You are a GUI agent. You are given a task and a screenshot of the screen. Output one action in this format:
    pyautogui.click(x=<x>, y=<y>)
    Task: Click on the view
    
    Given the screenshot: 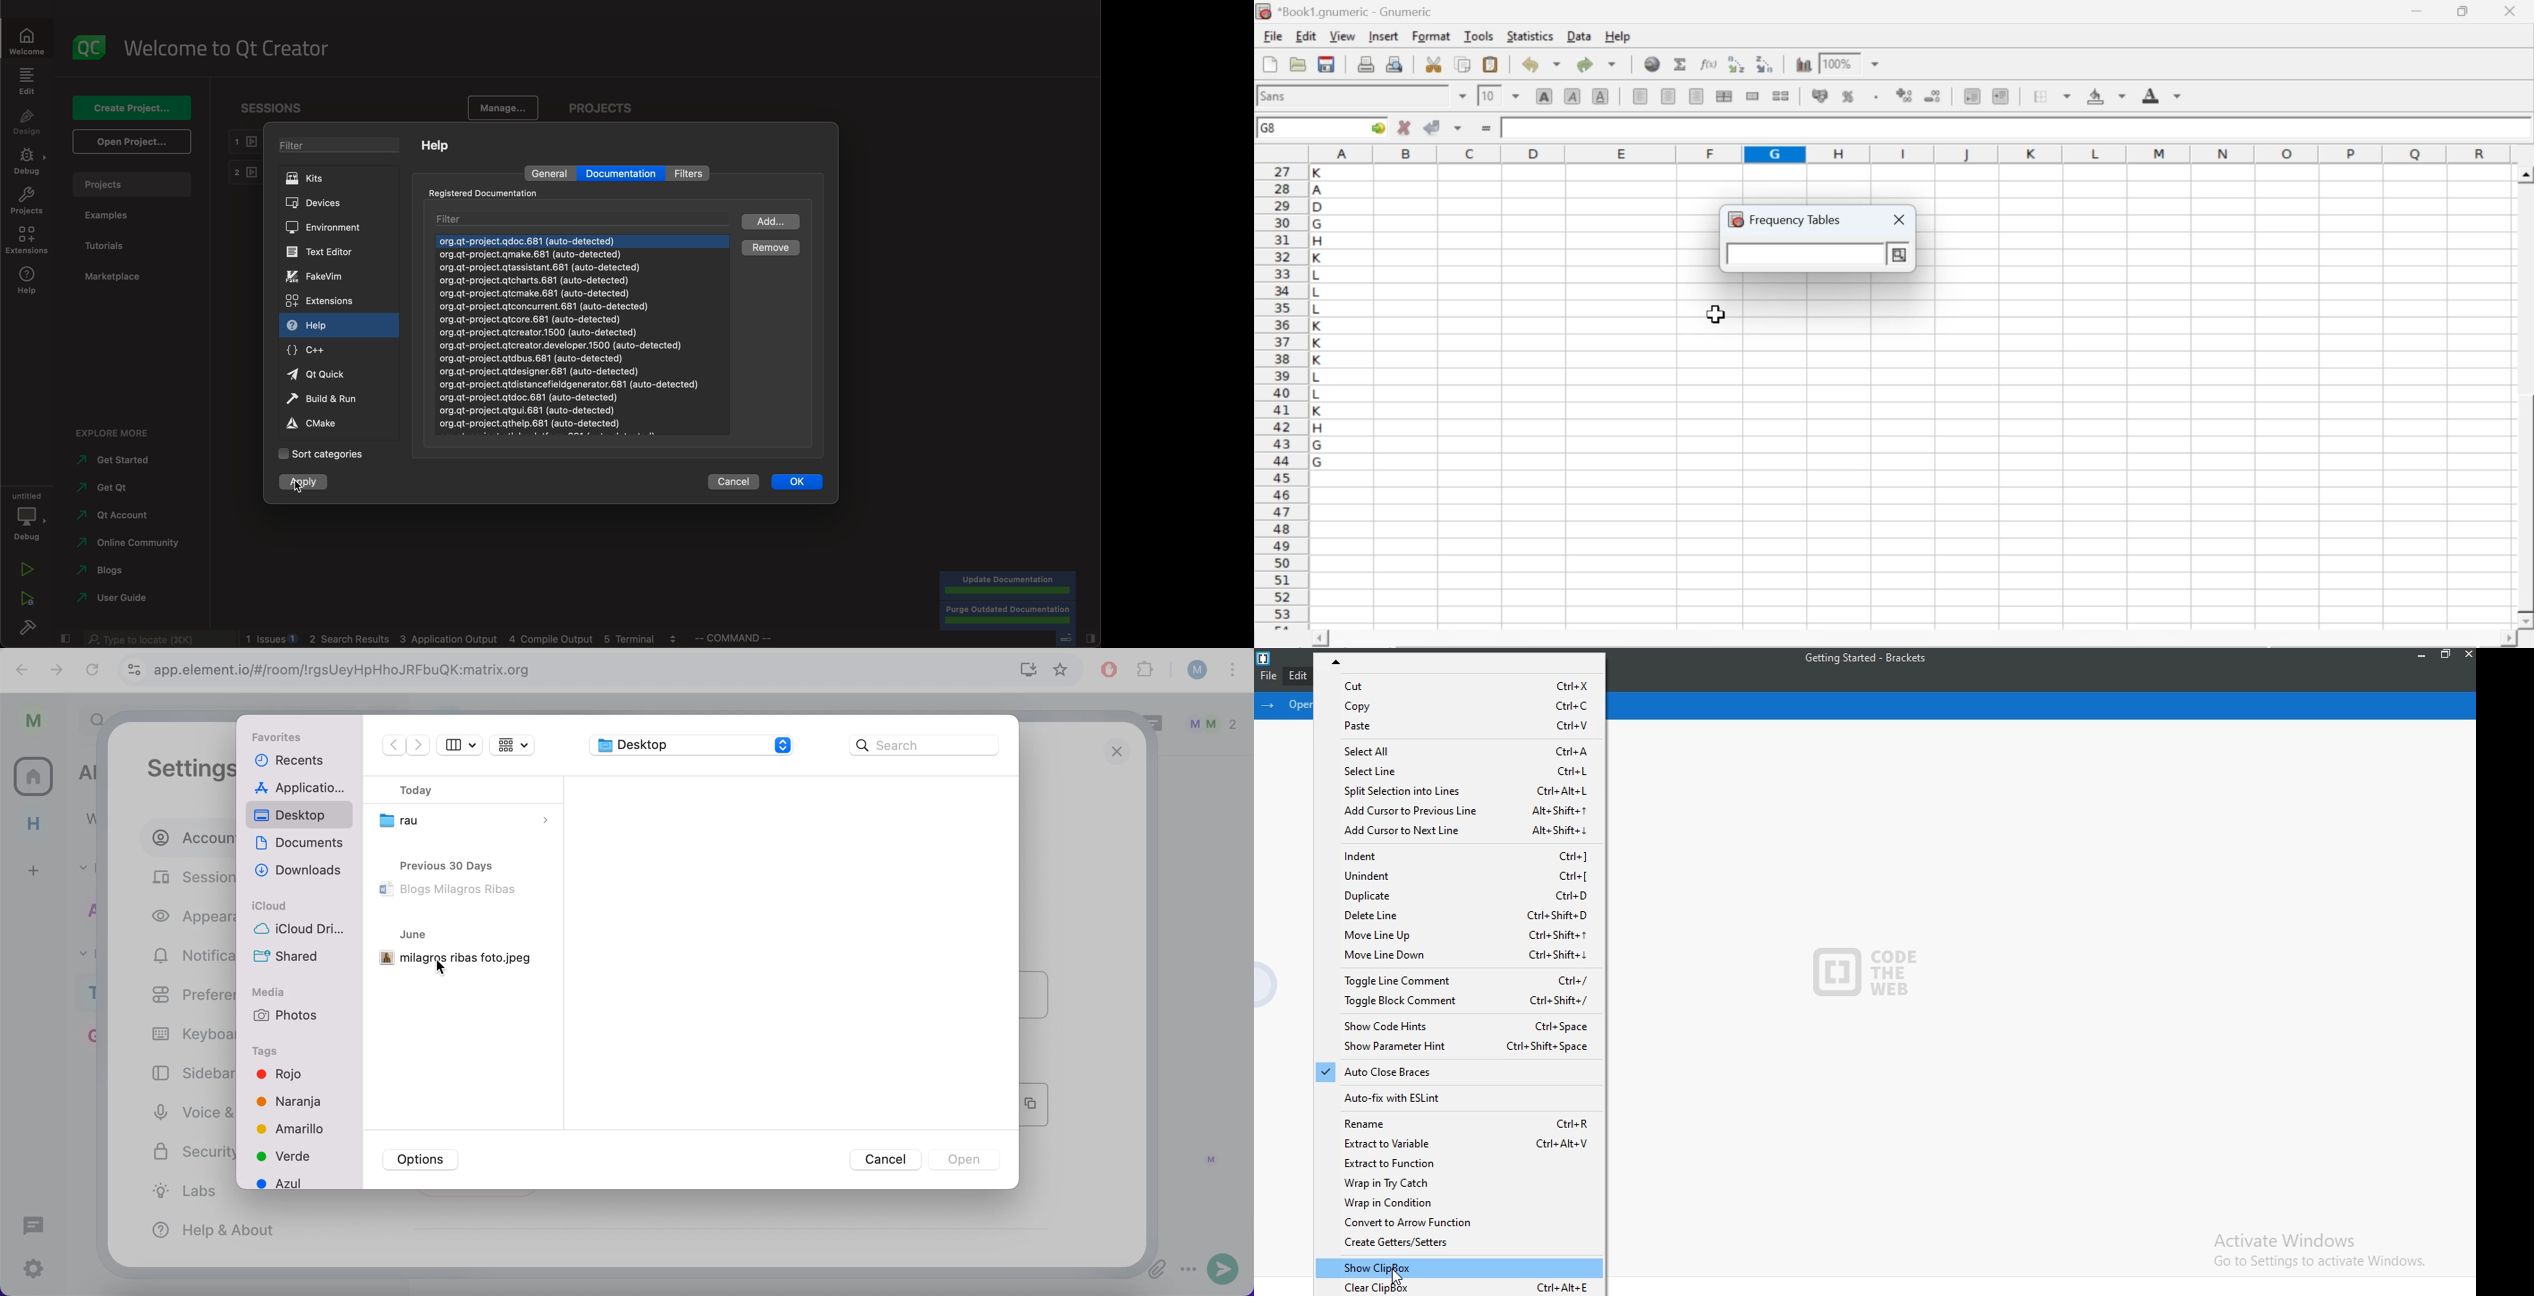 What is the action you would take?
    pyautogui.click(x=1342, y=35)
    